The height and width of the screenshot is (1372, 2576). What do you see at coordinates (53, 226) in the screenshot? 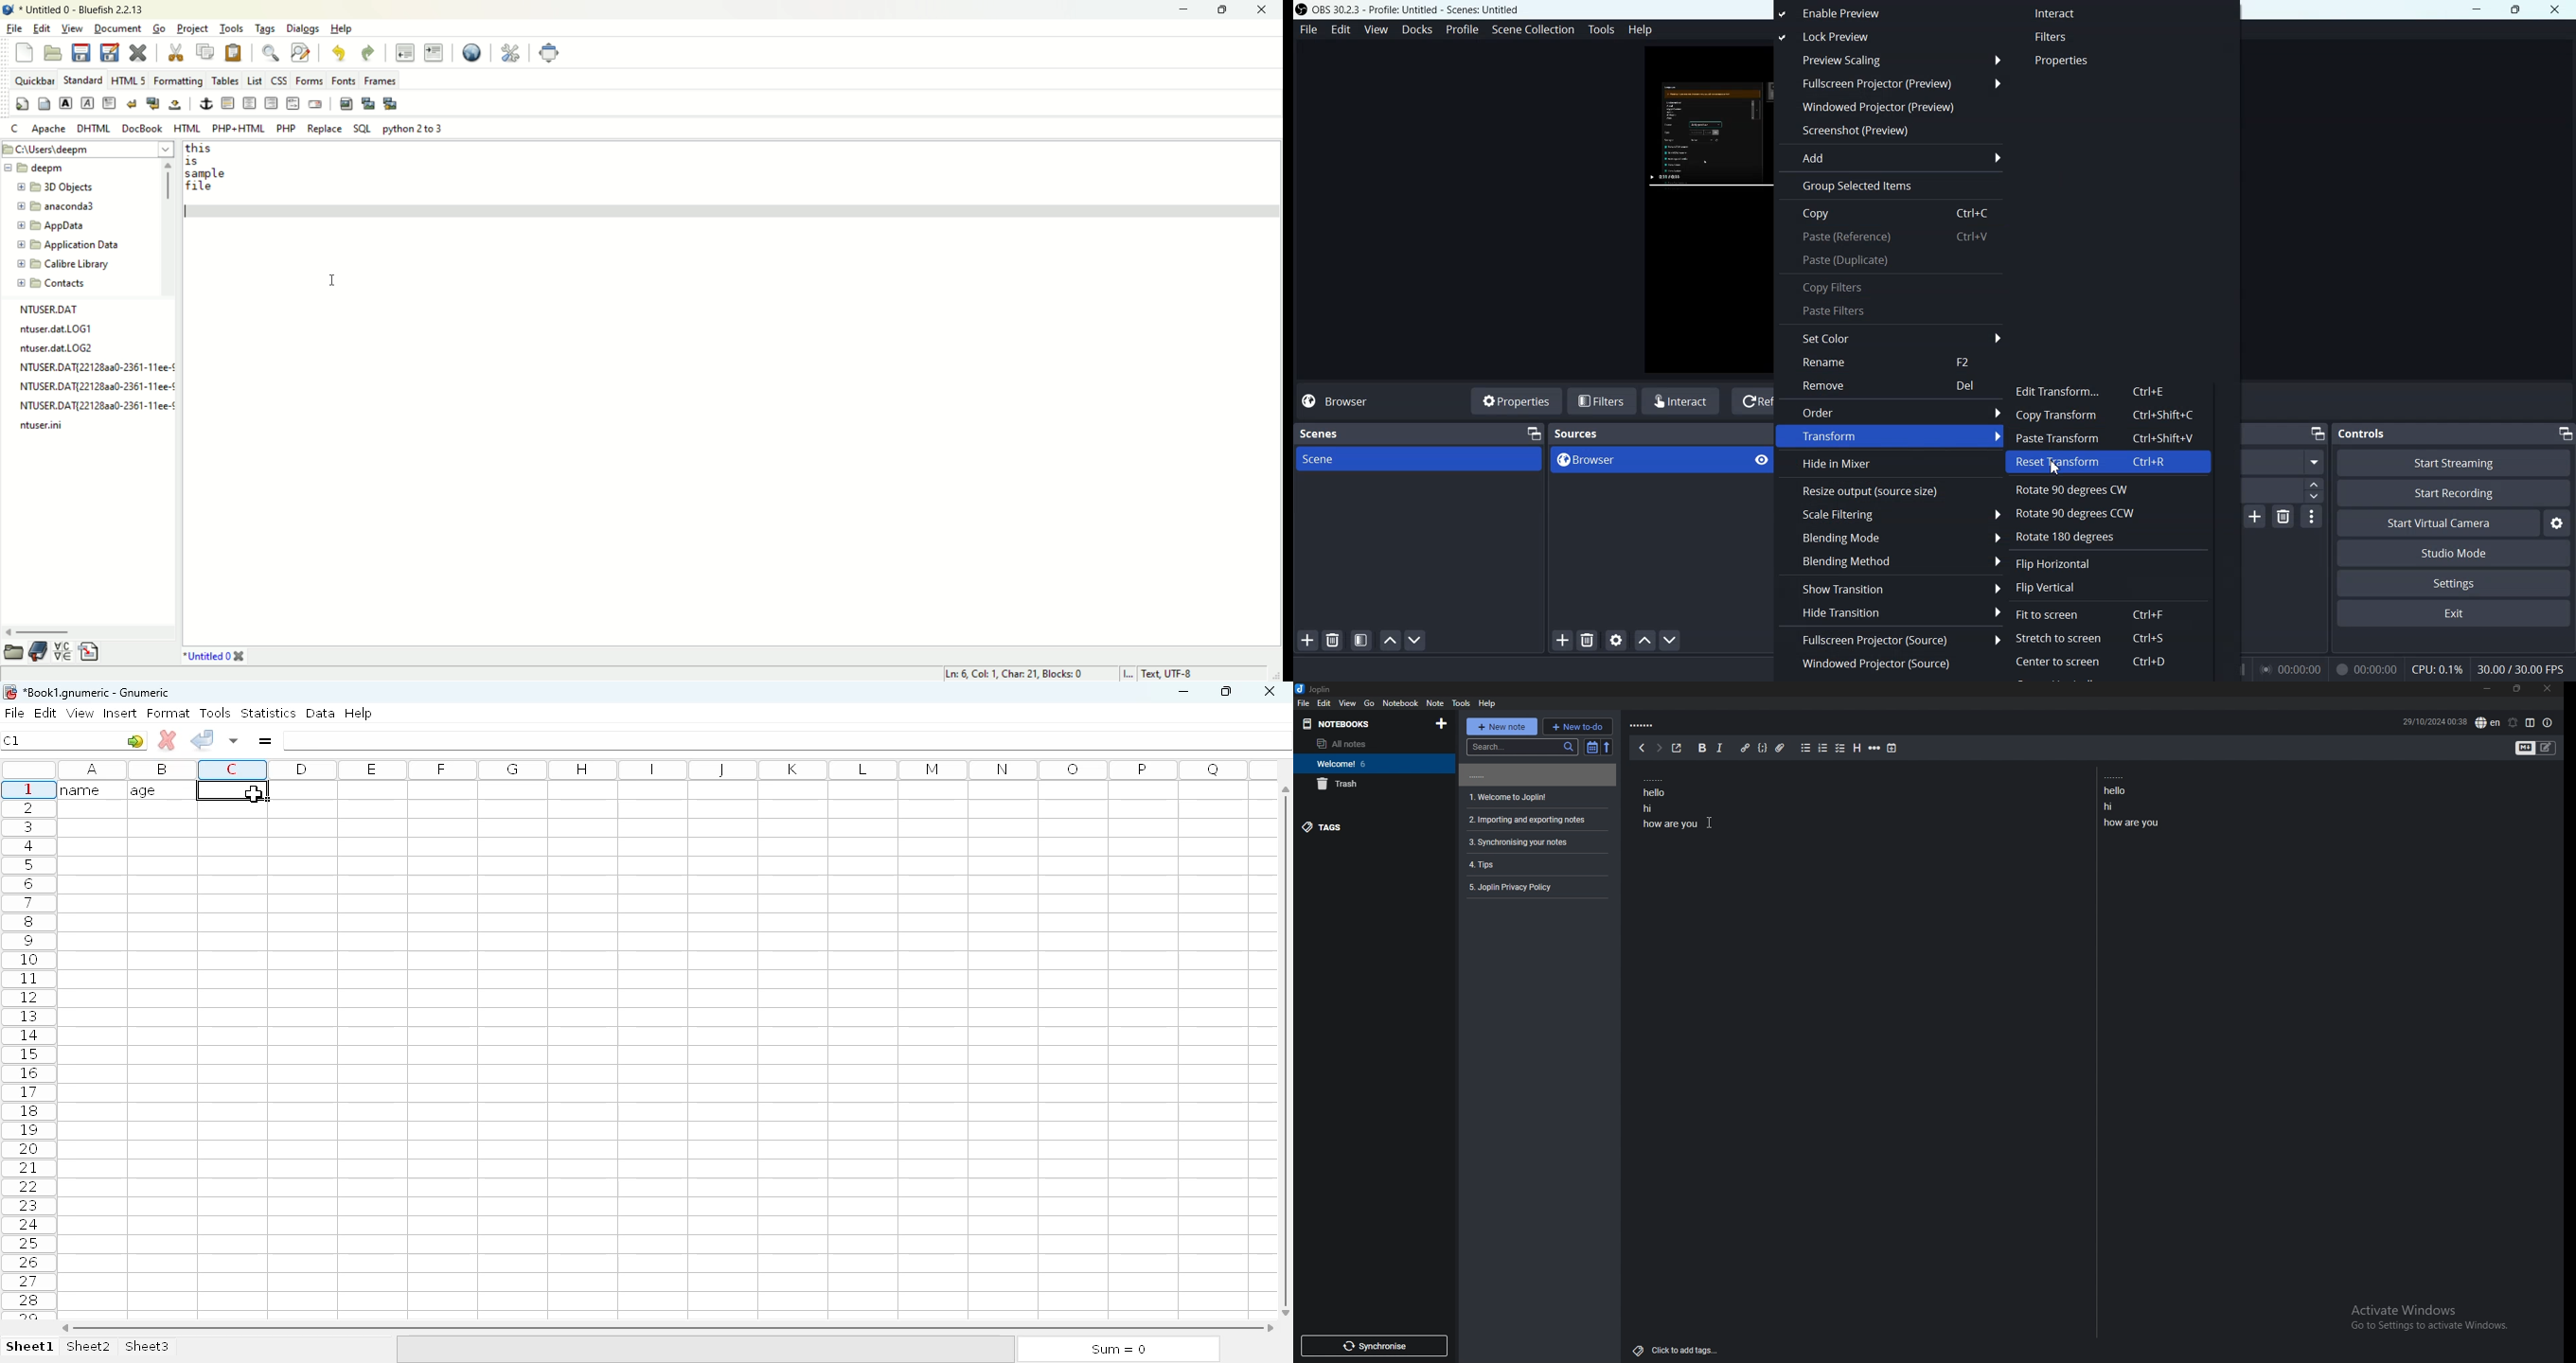
I see `app` at bounding box center [53, 226].